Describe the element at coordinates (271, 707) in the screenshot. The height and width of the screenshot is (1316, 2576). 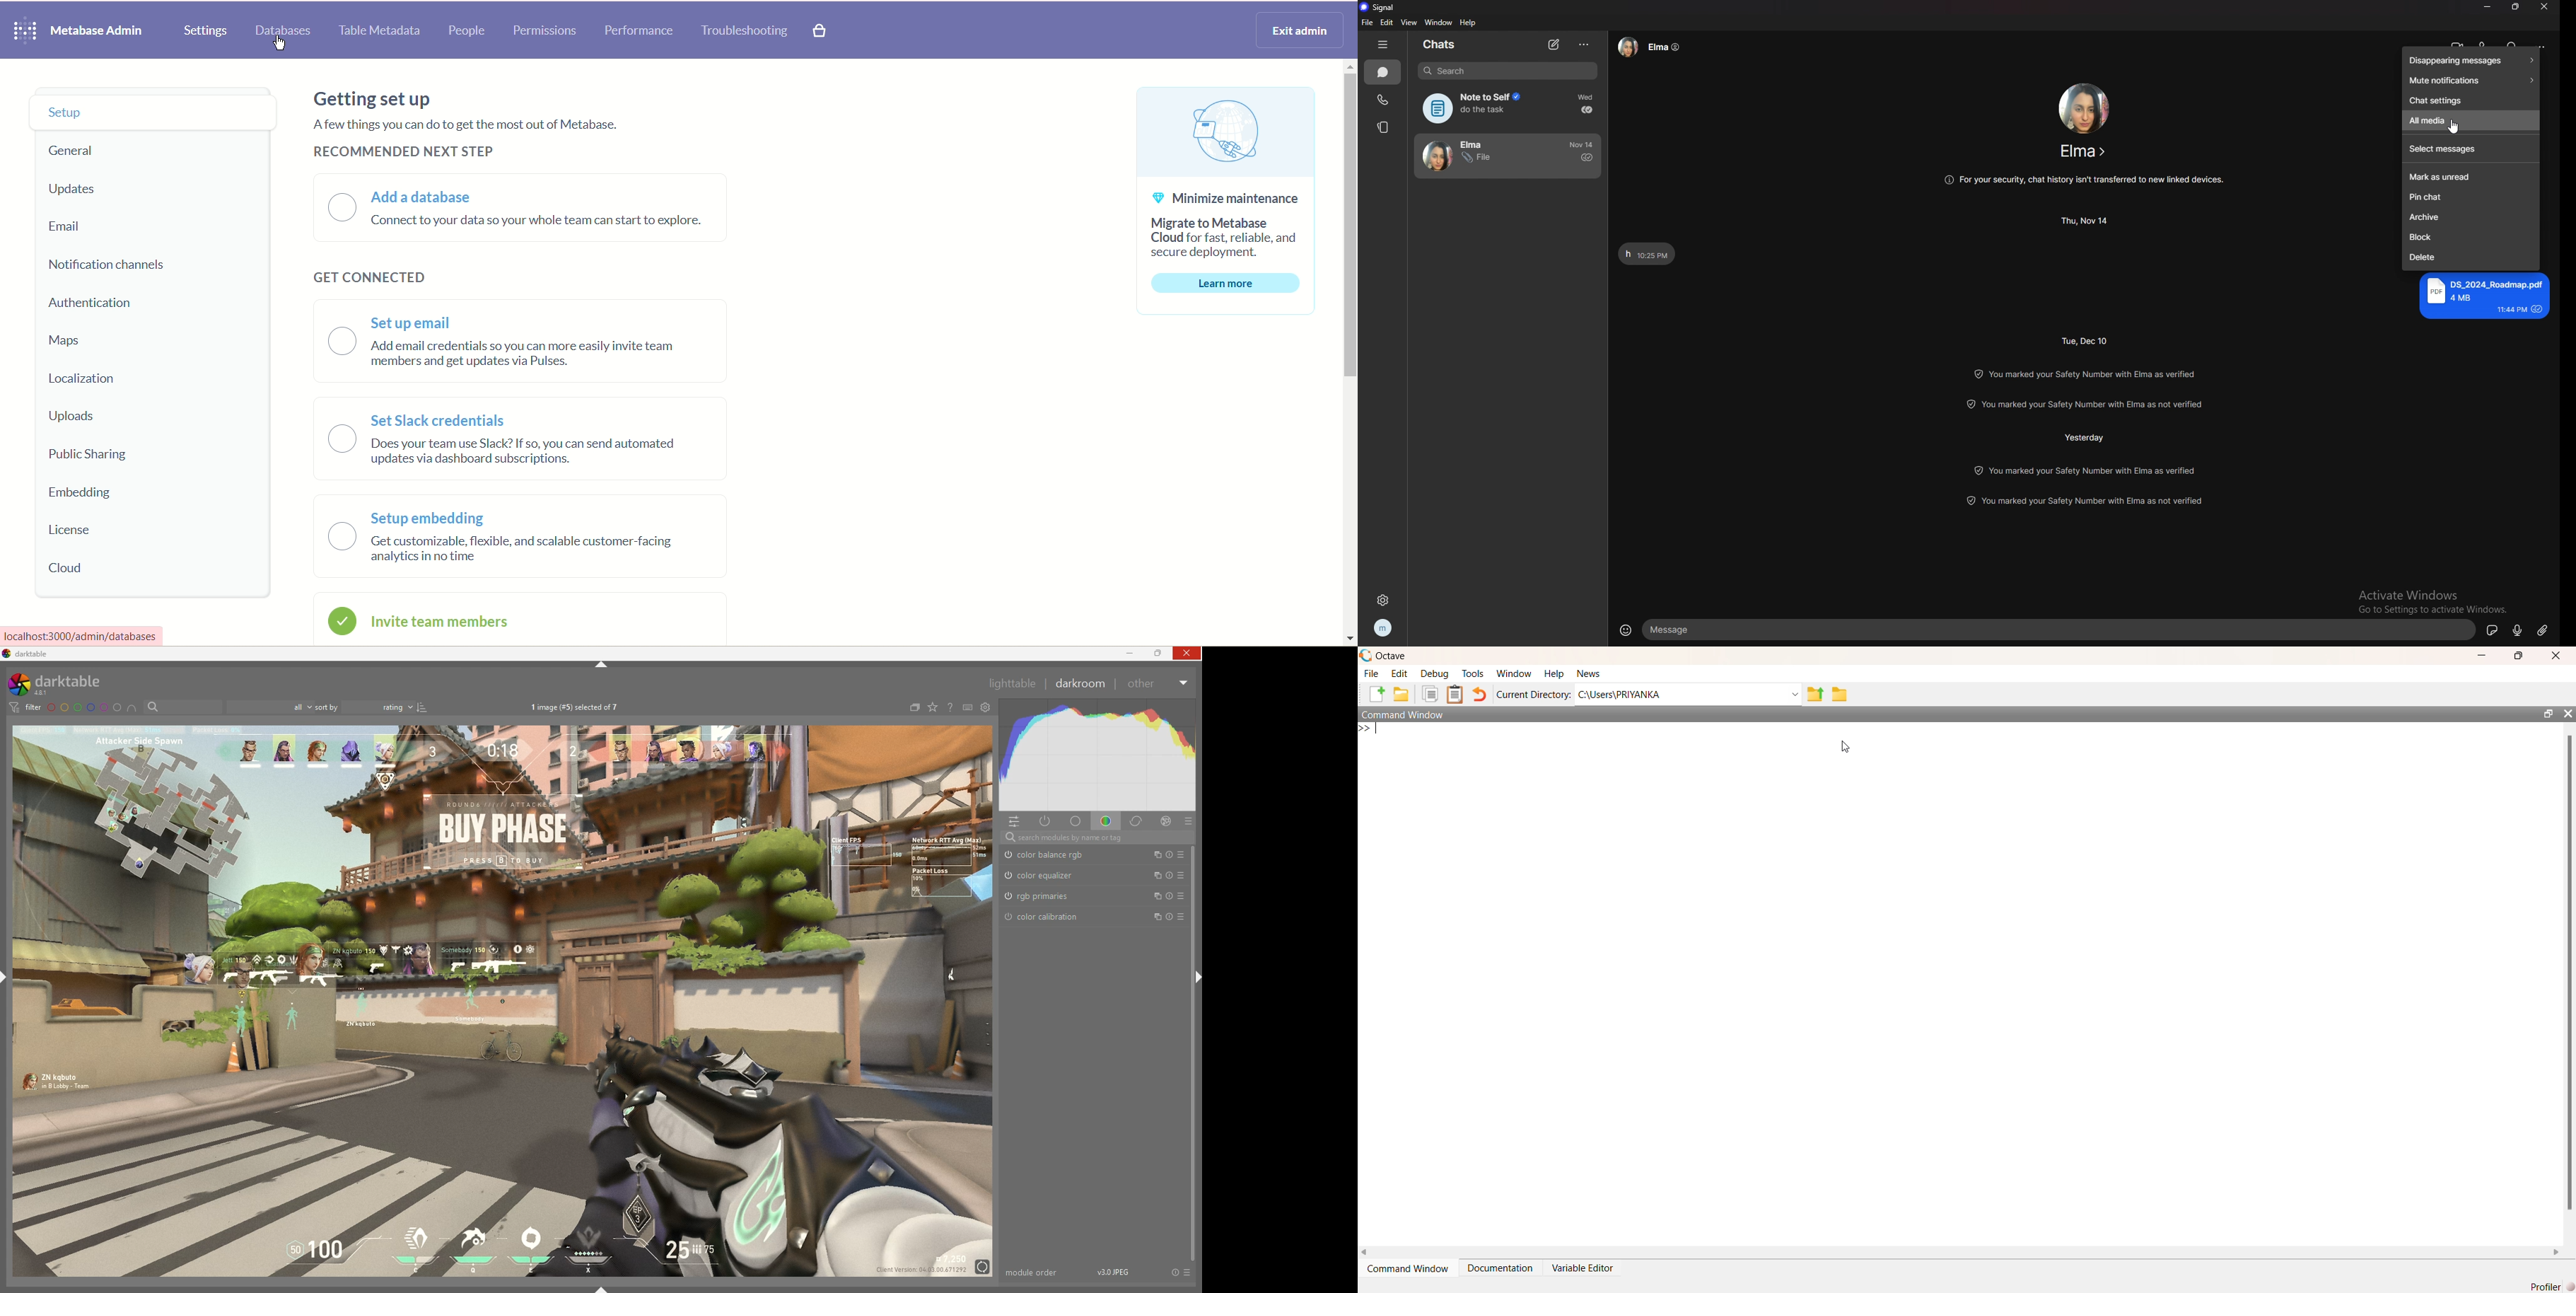
I see `filter by images rating` at that location.